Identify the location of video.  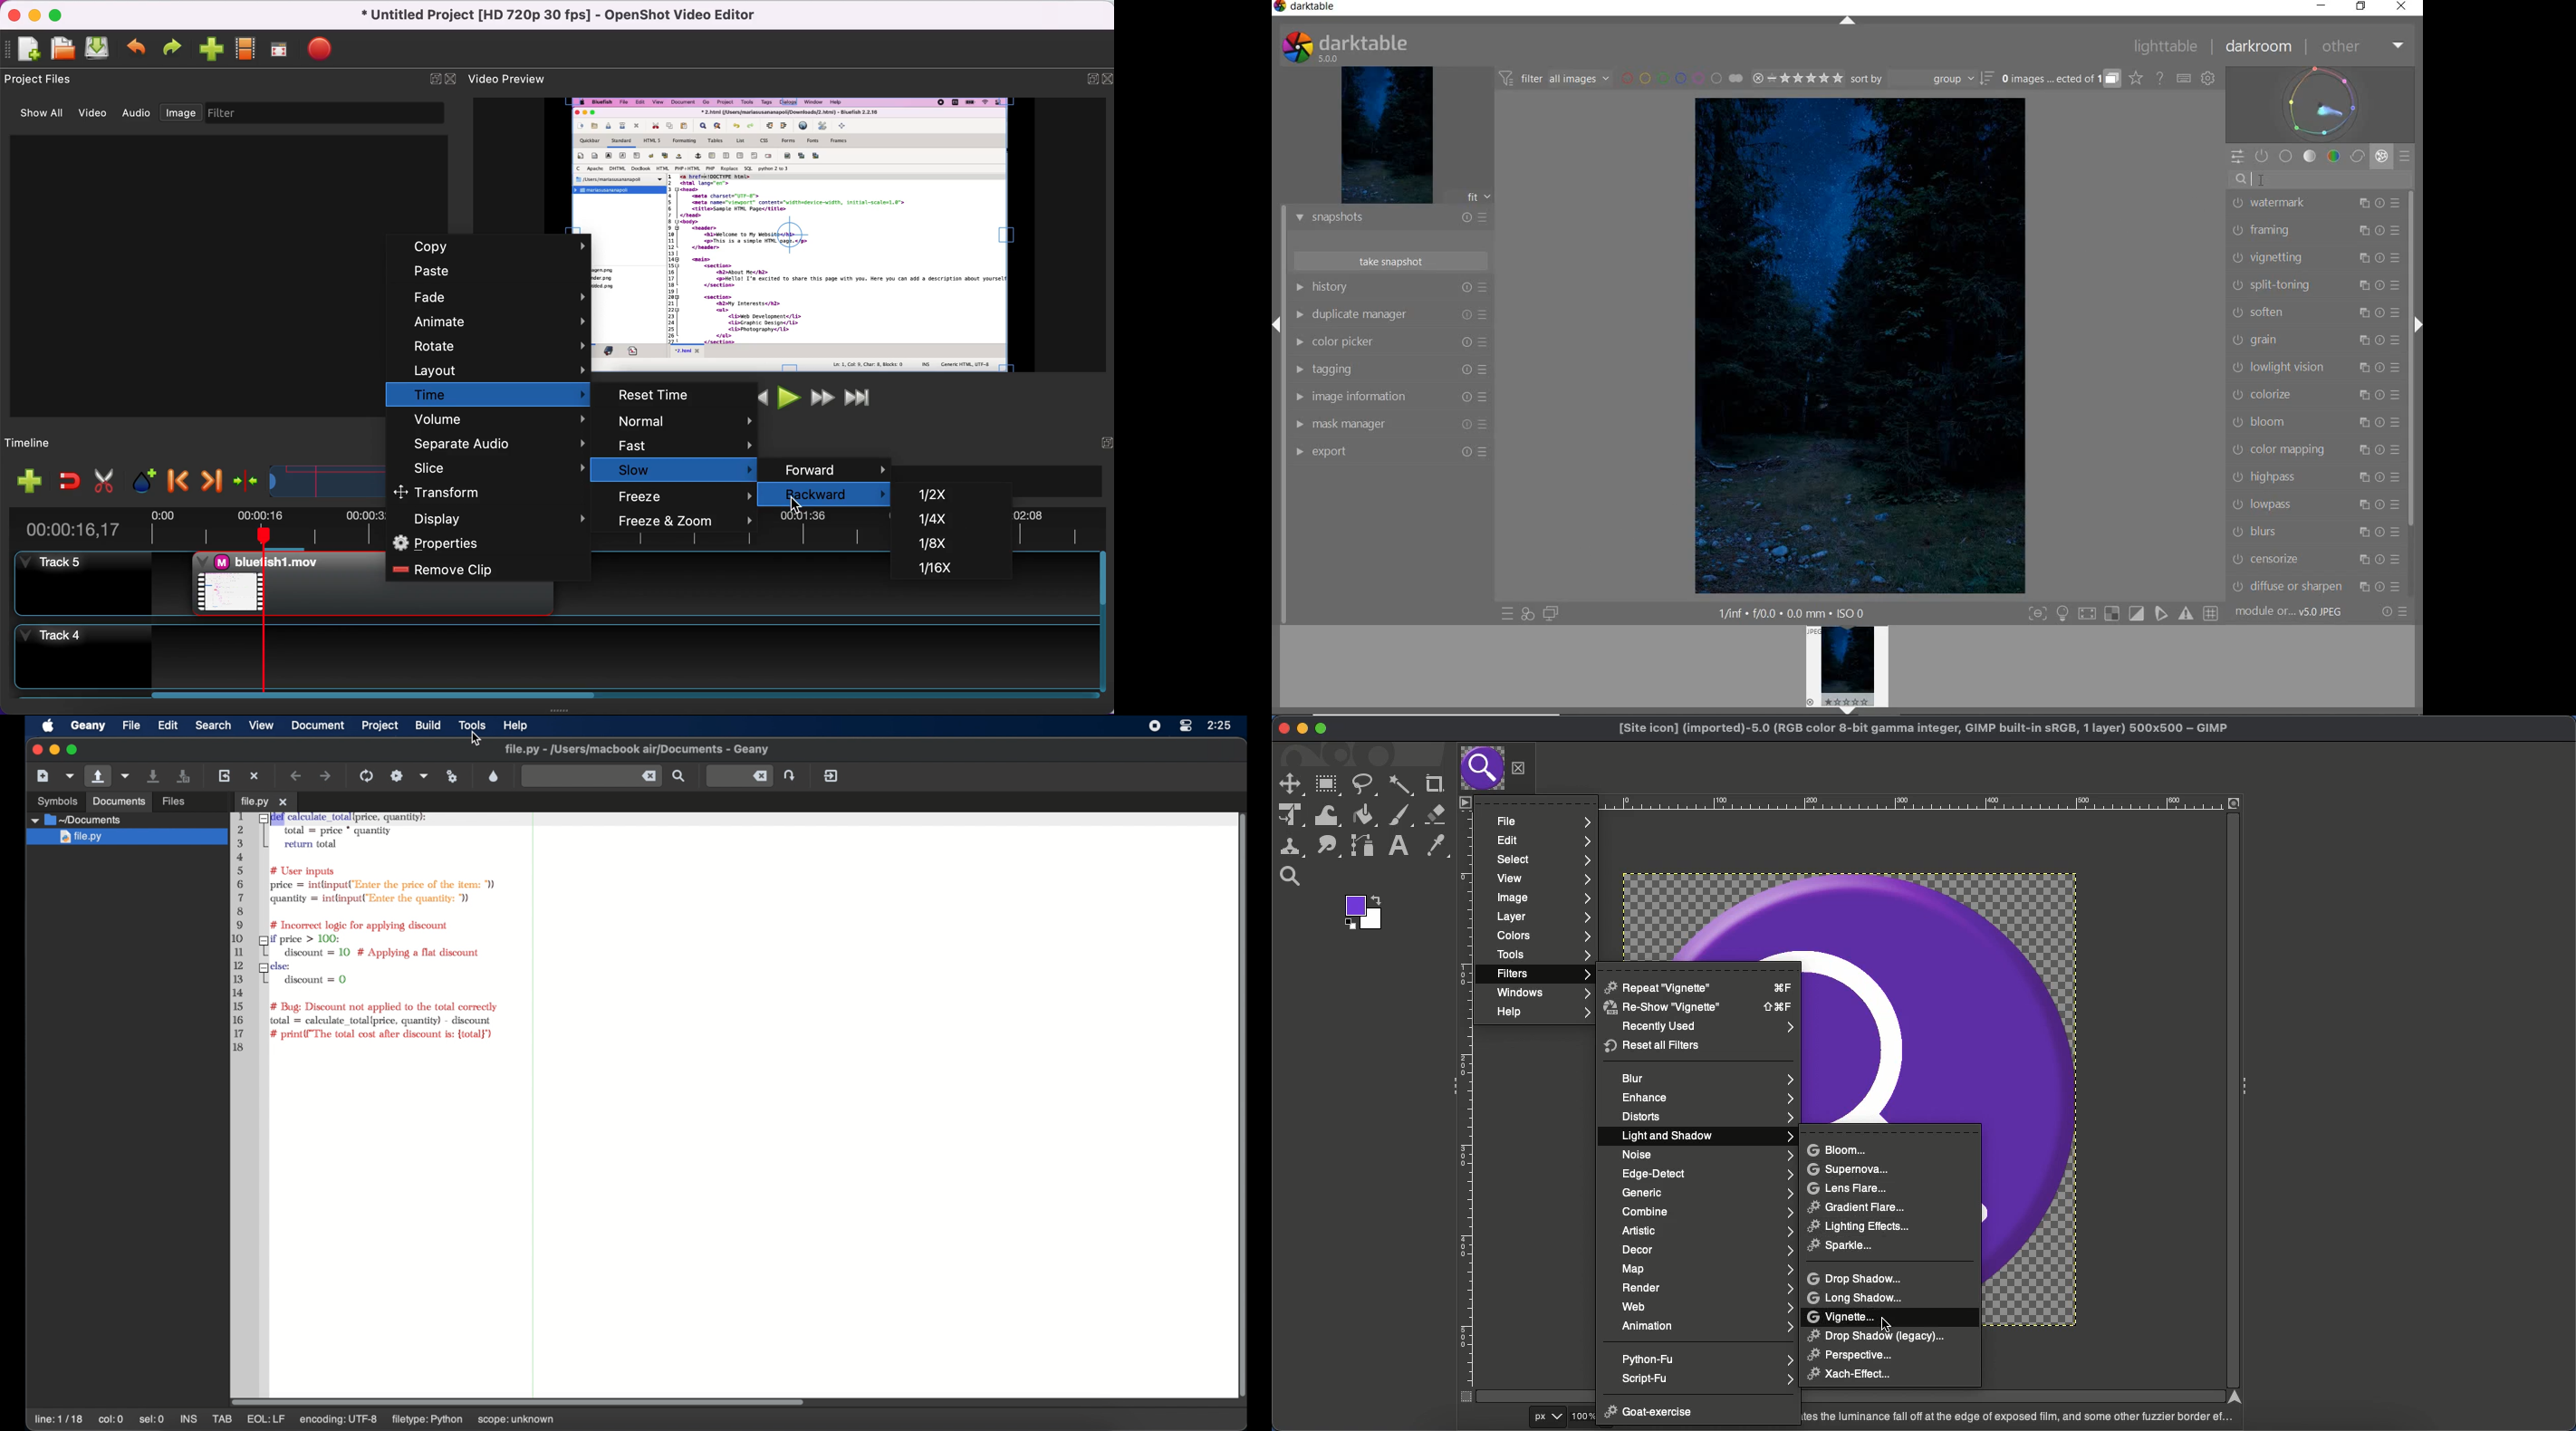
(97, 115).